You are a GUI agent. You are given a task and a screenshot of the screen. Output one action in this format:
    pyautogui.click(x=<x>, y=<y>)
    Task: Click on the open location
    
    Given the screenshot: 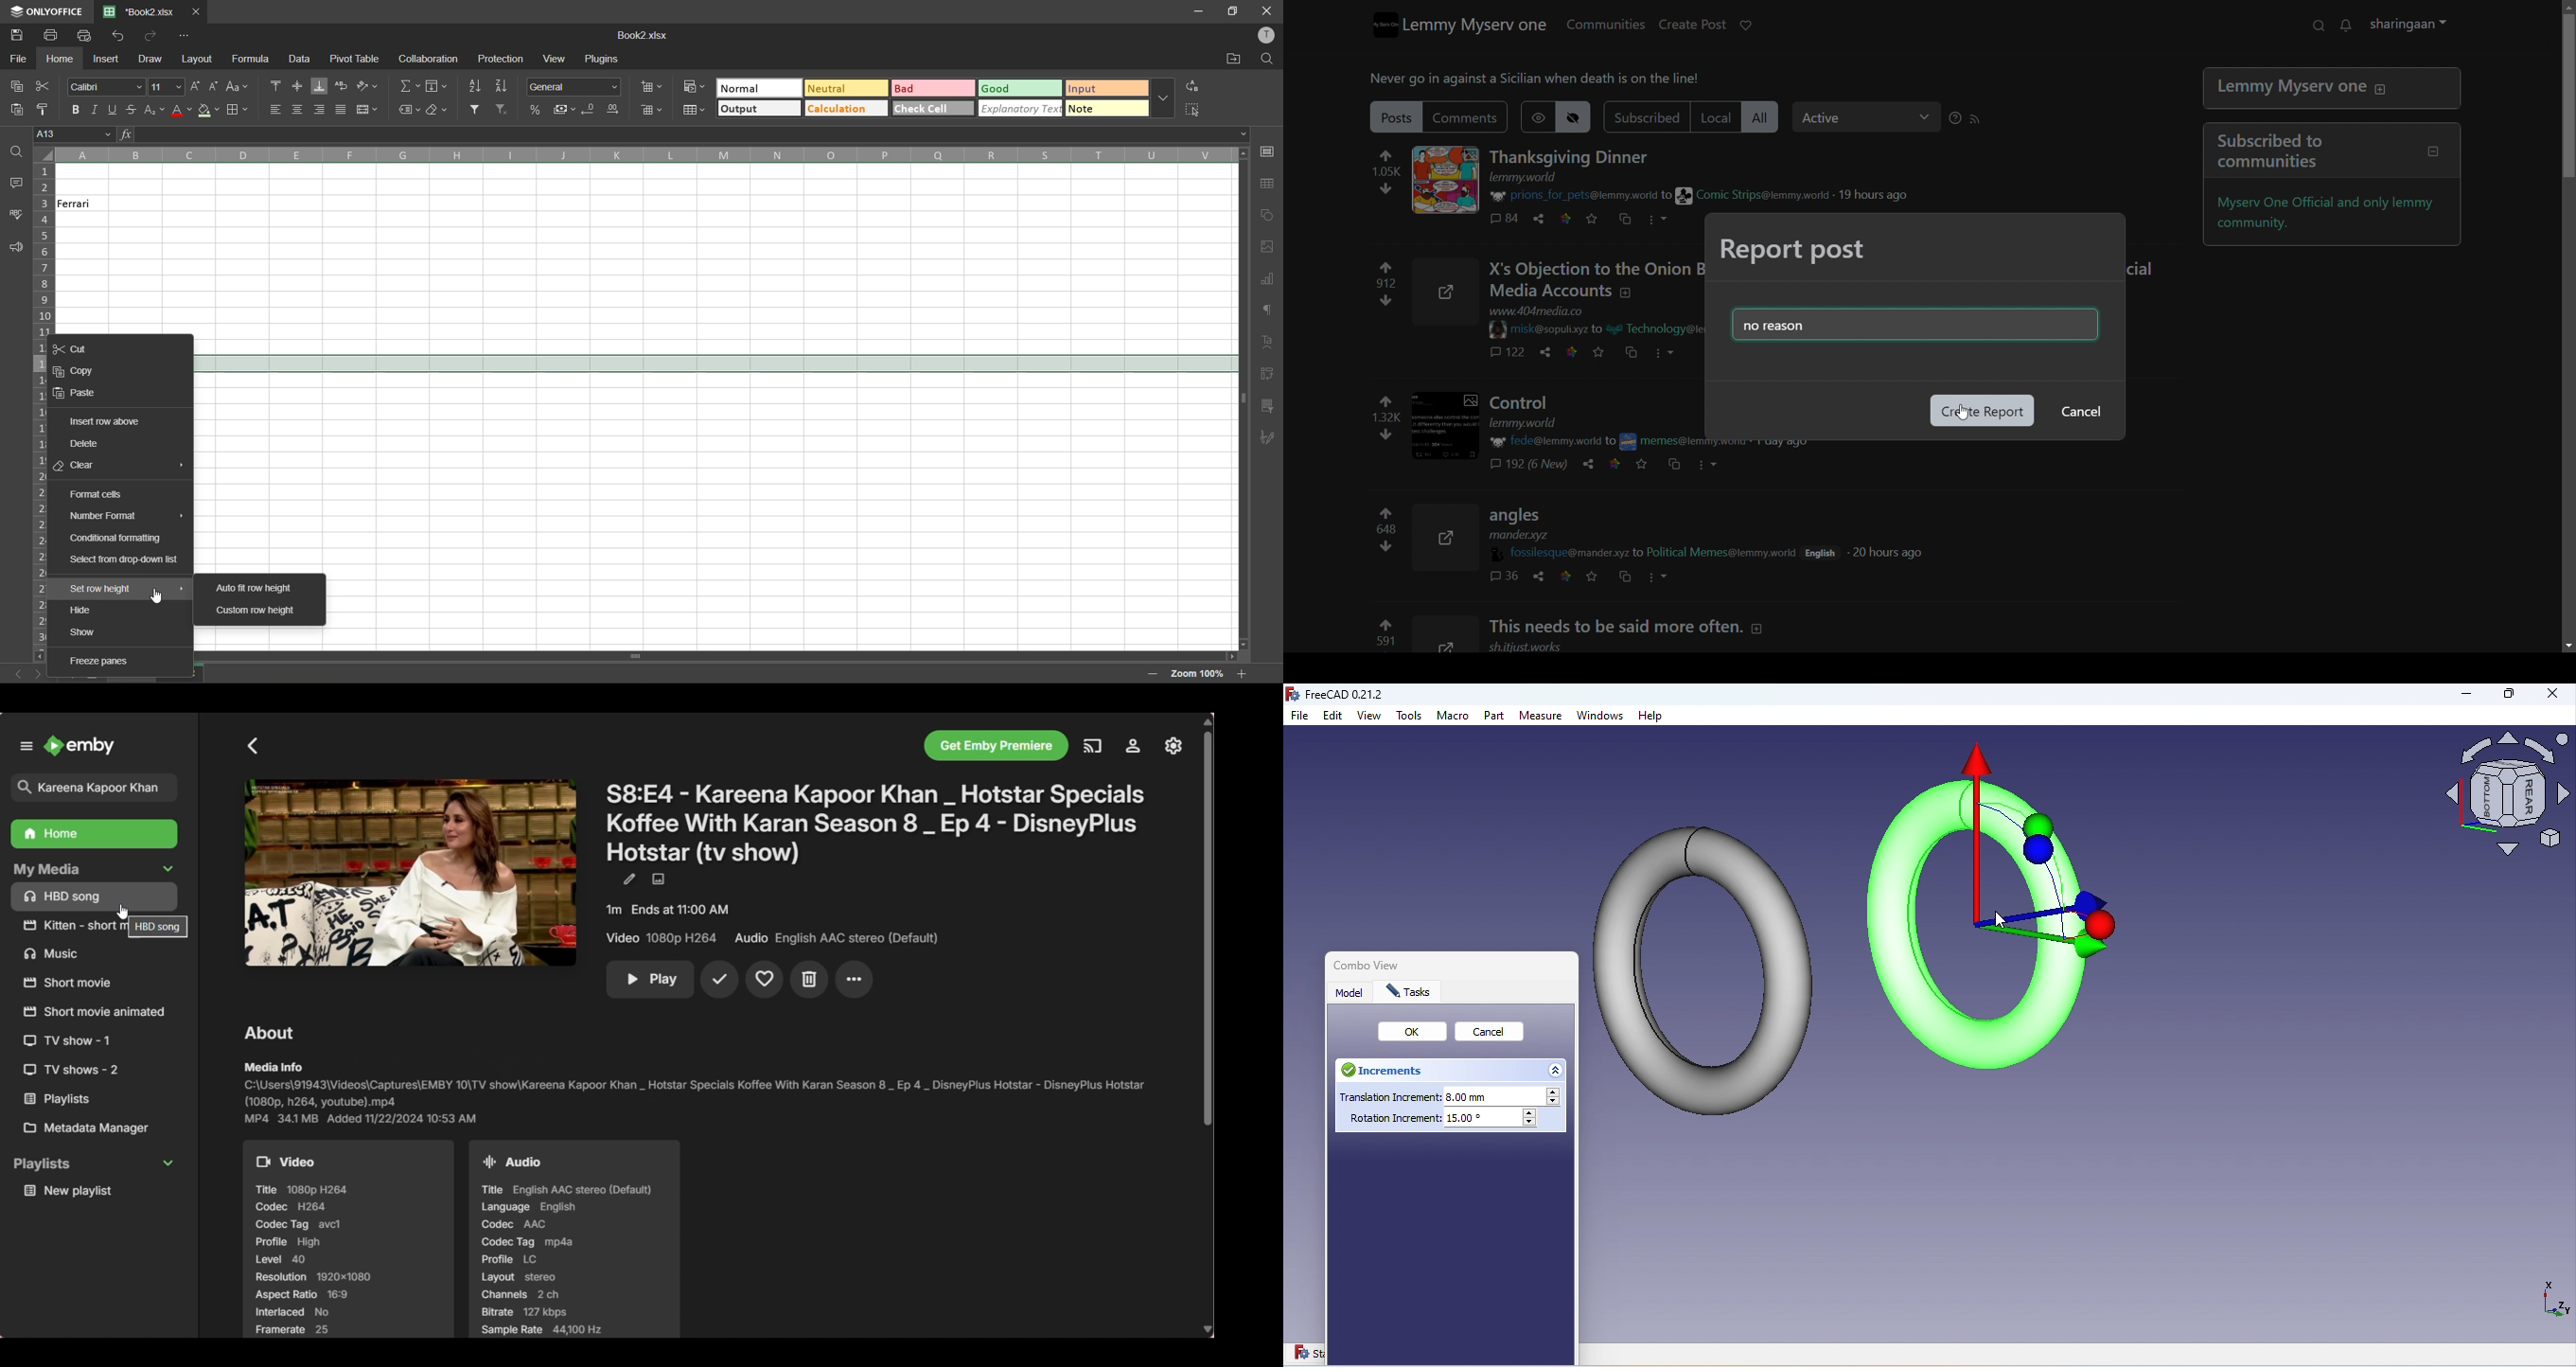 What is the action you would take?
    pyautogui.click(x=1234, y=61)
    